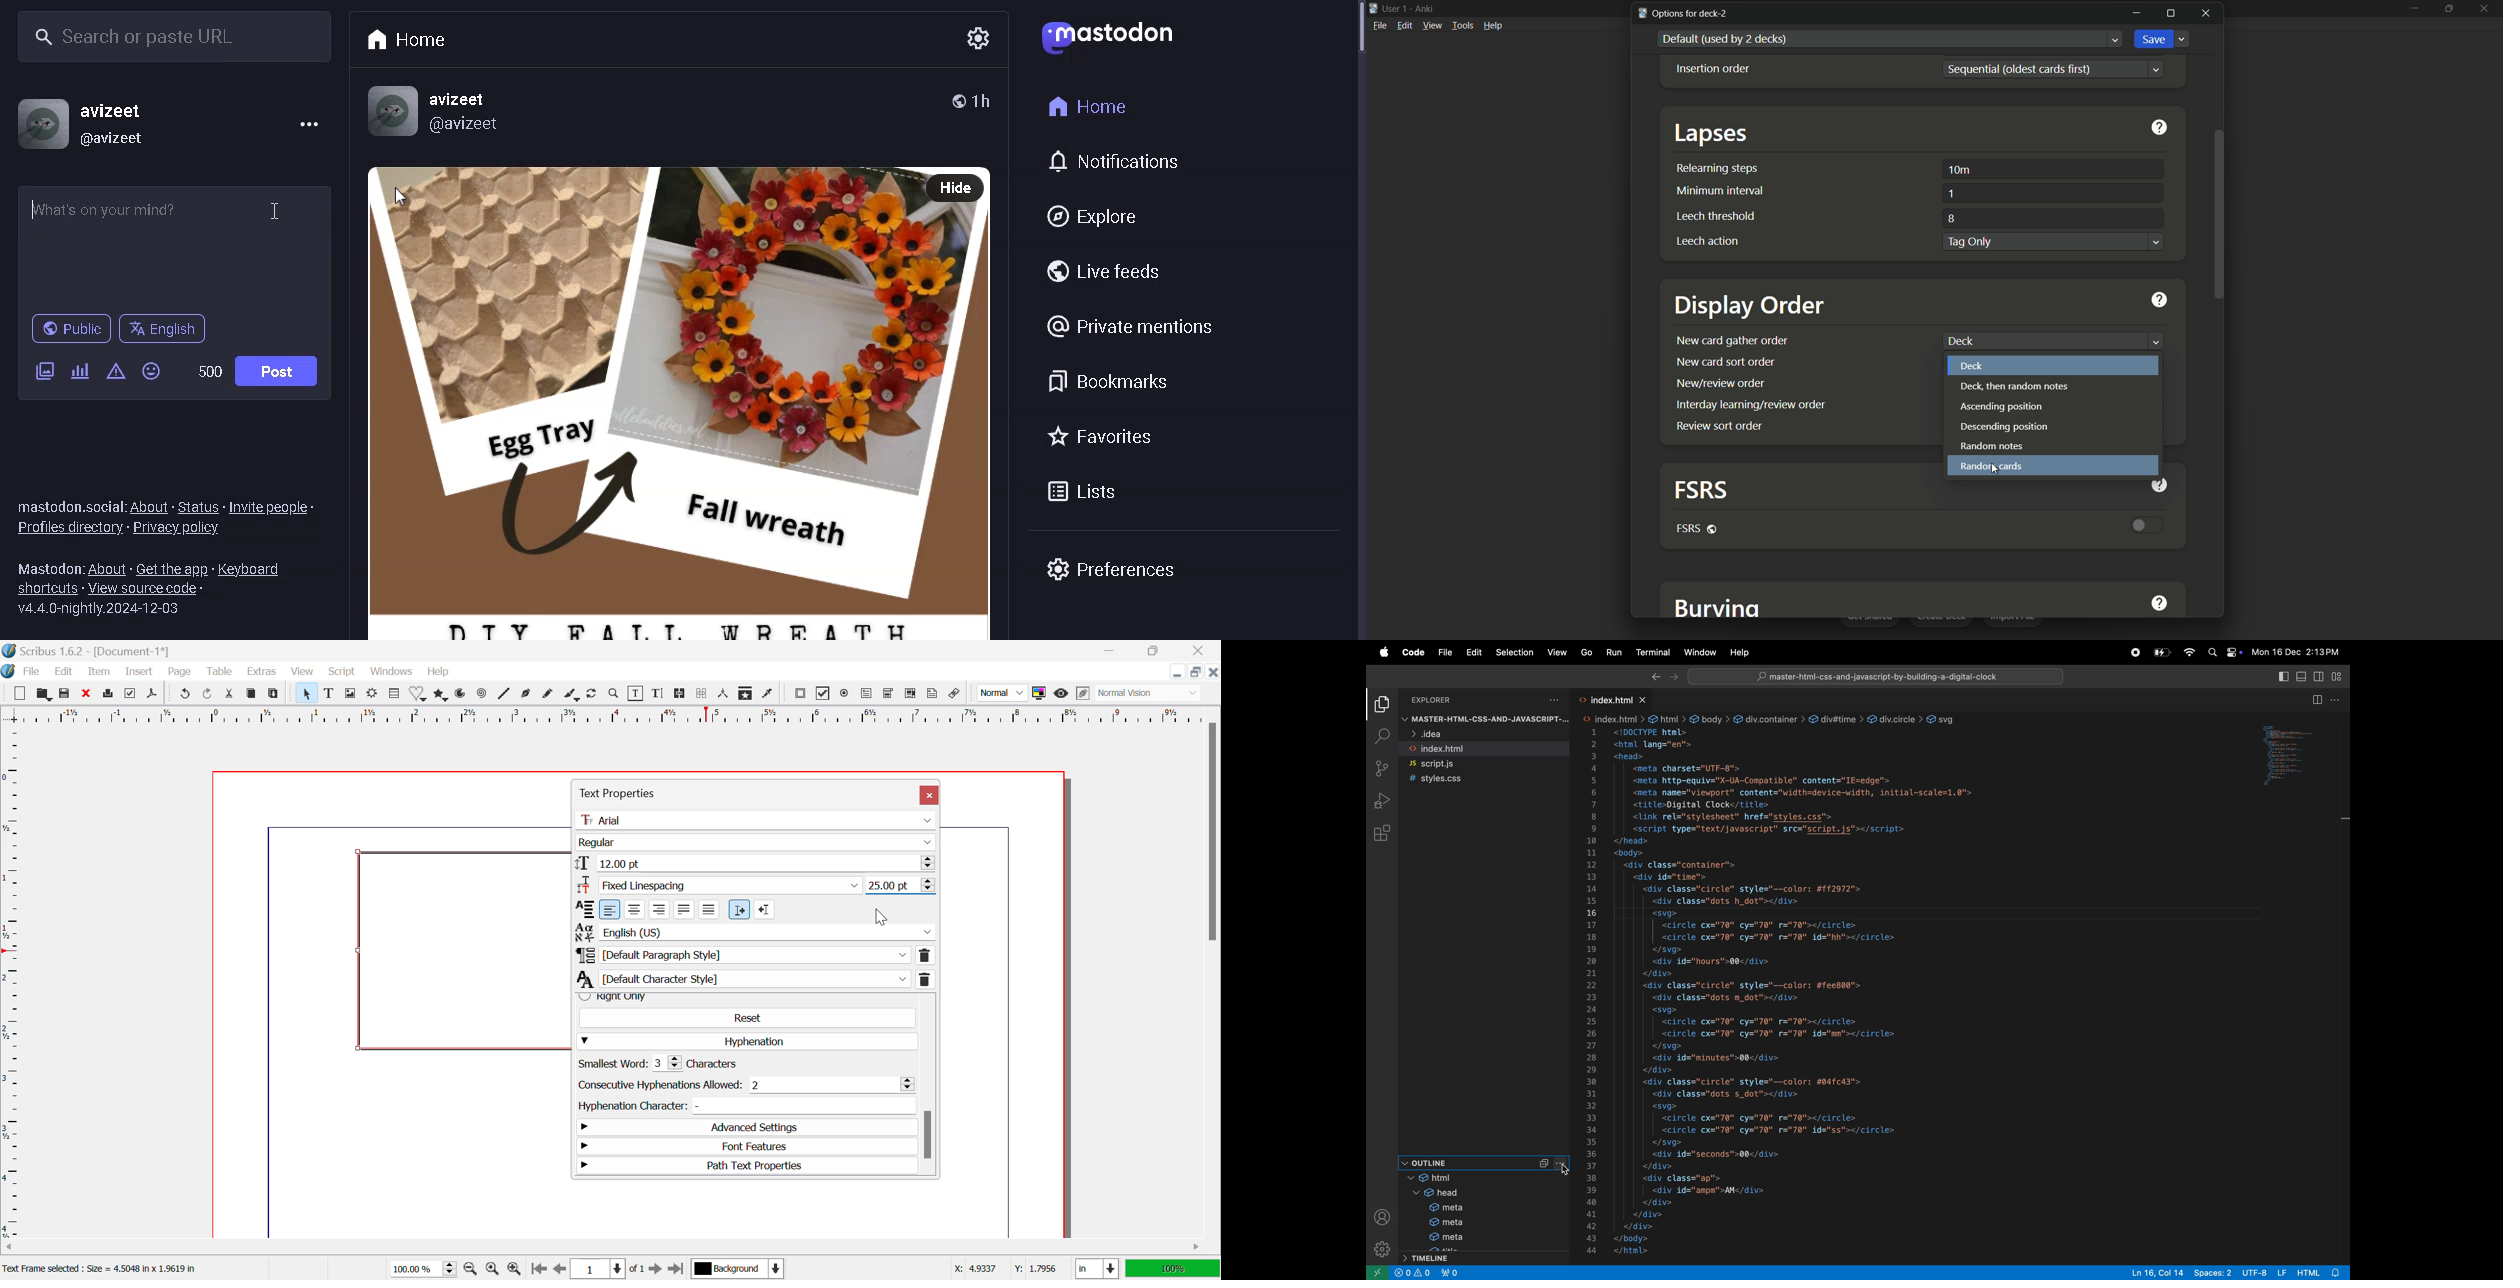 The height and width of the screenshot is (1288, 2520). I want to click on Arial, so click(758, 819).